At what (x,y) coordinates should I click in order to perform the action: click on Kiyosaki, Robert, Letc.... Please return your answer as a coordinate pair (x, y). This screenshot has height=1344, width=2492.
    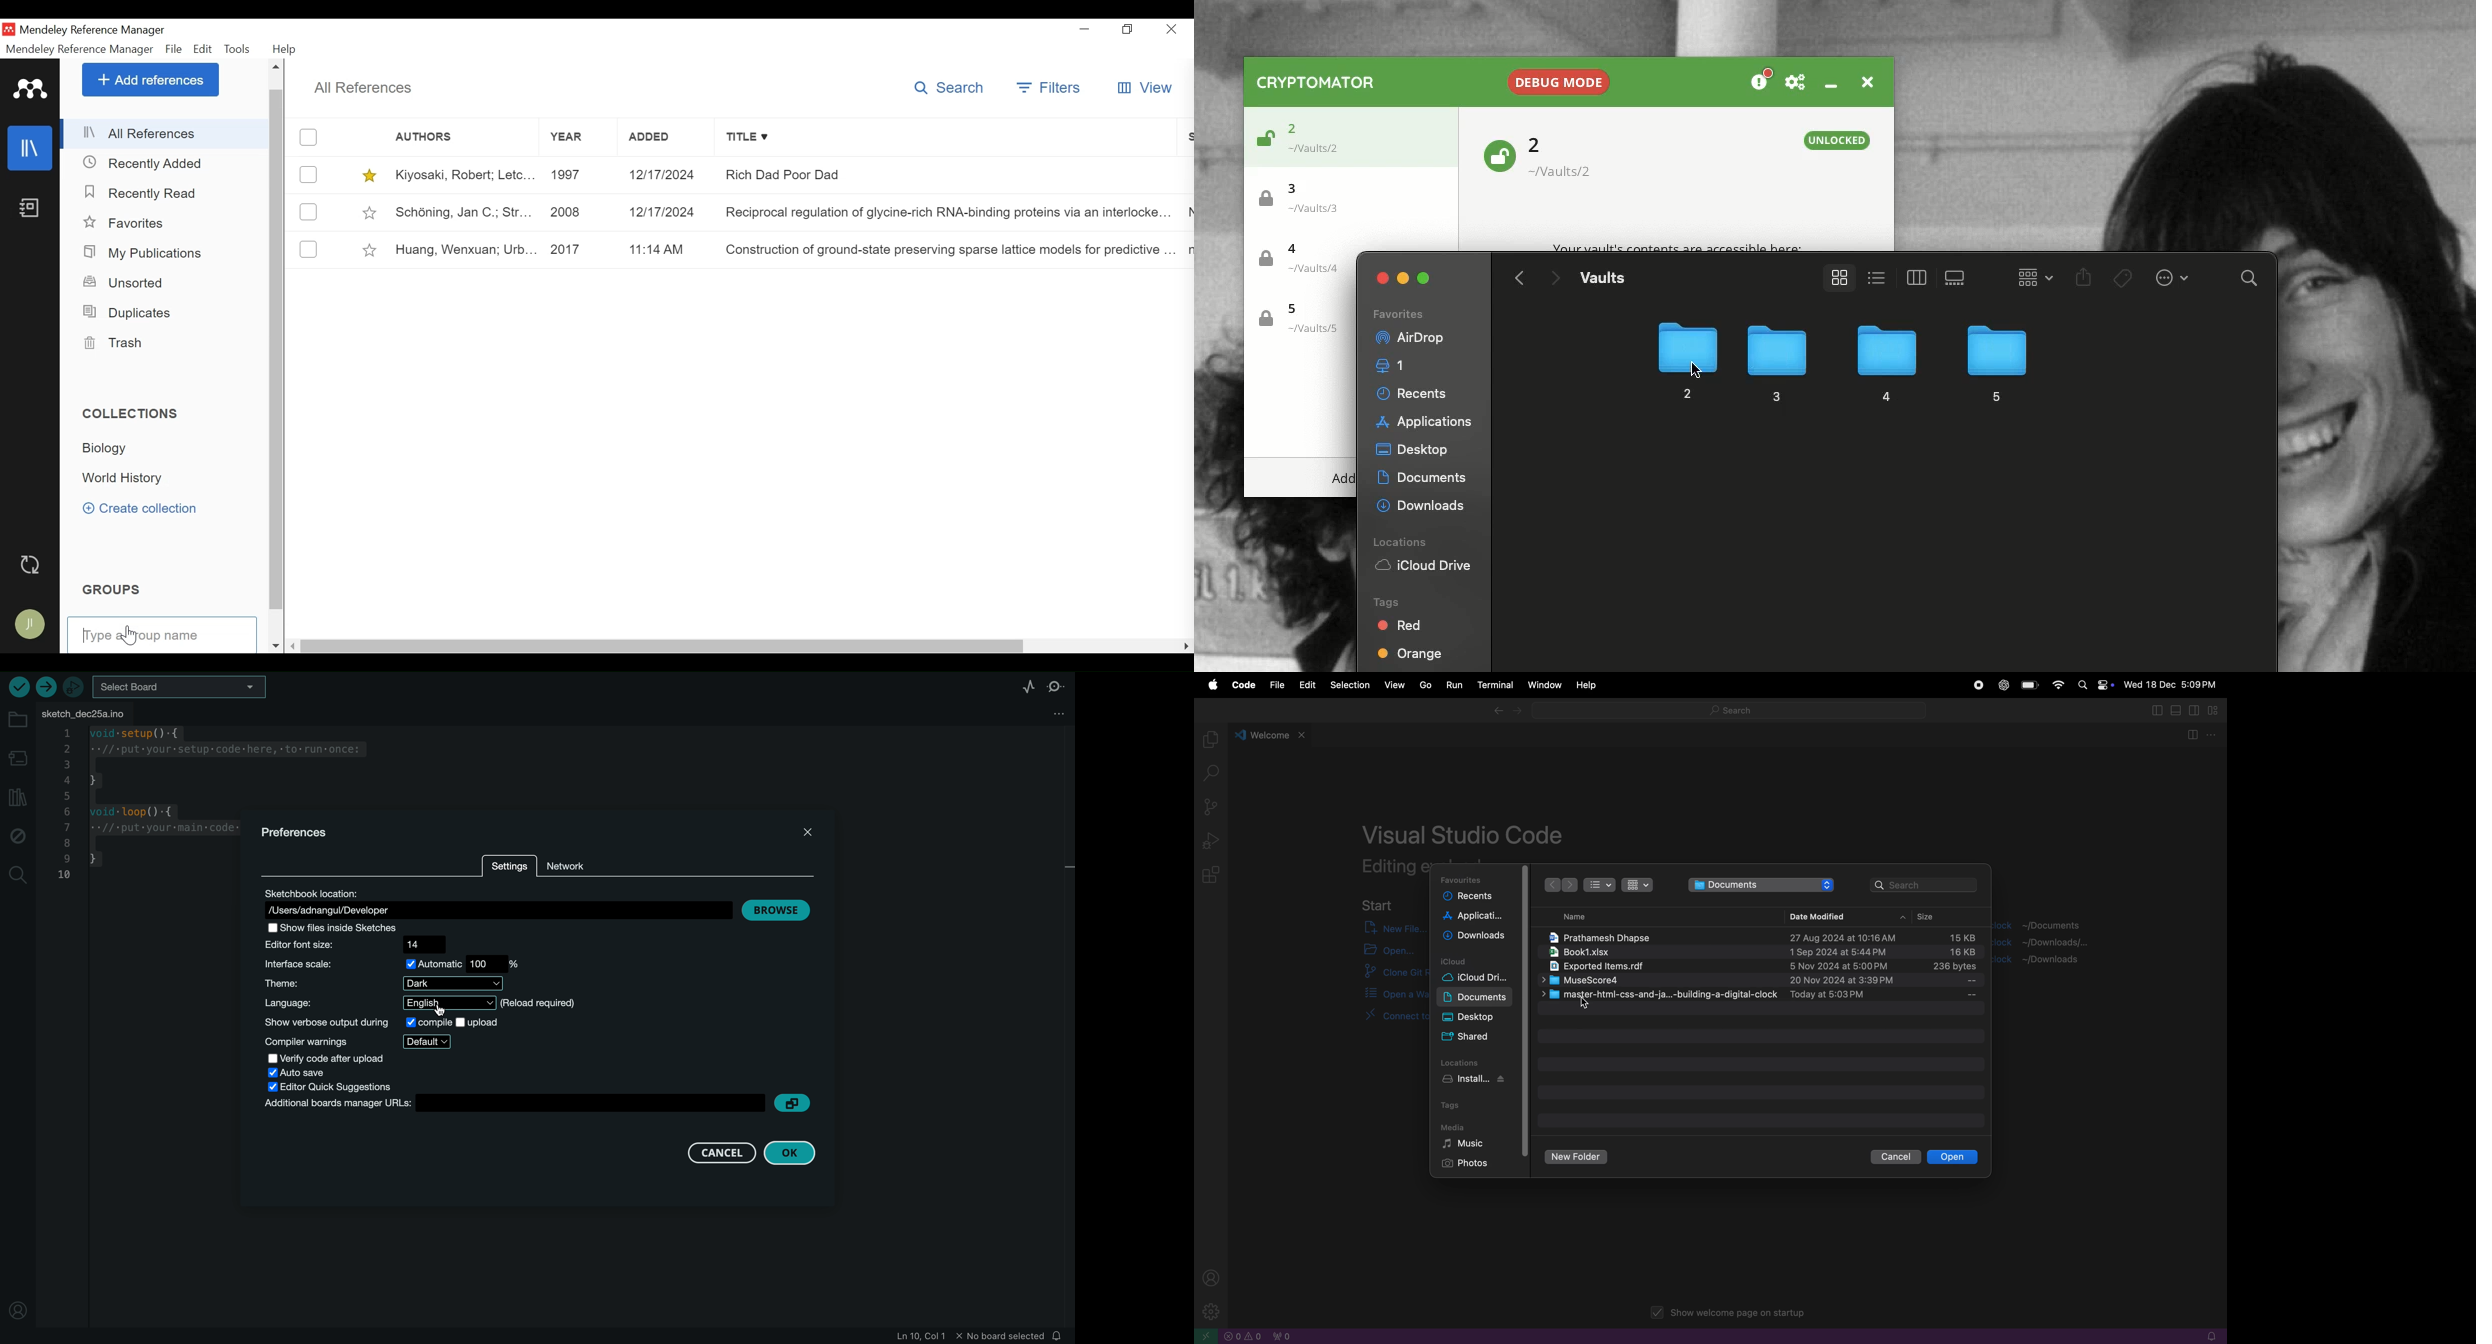
    Looking at the image, I should click on (464, 175).